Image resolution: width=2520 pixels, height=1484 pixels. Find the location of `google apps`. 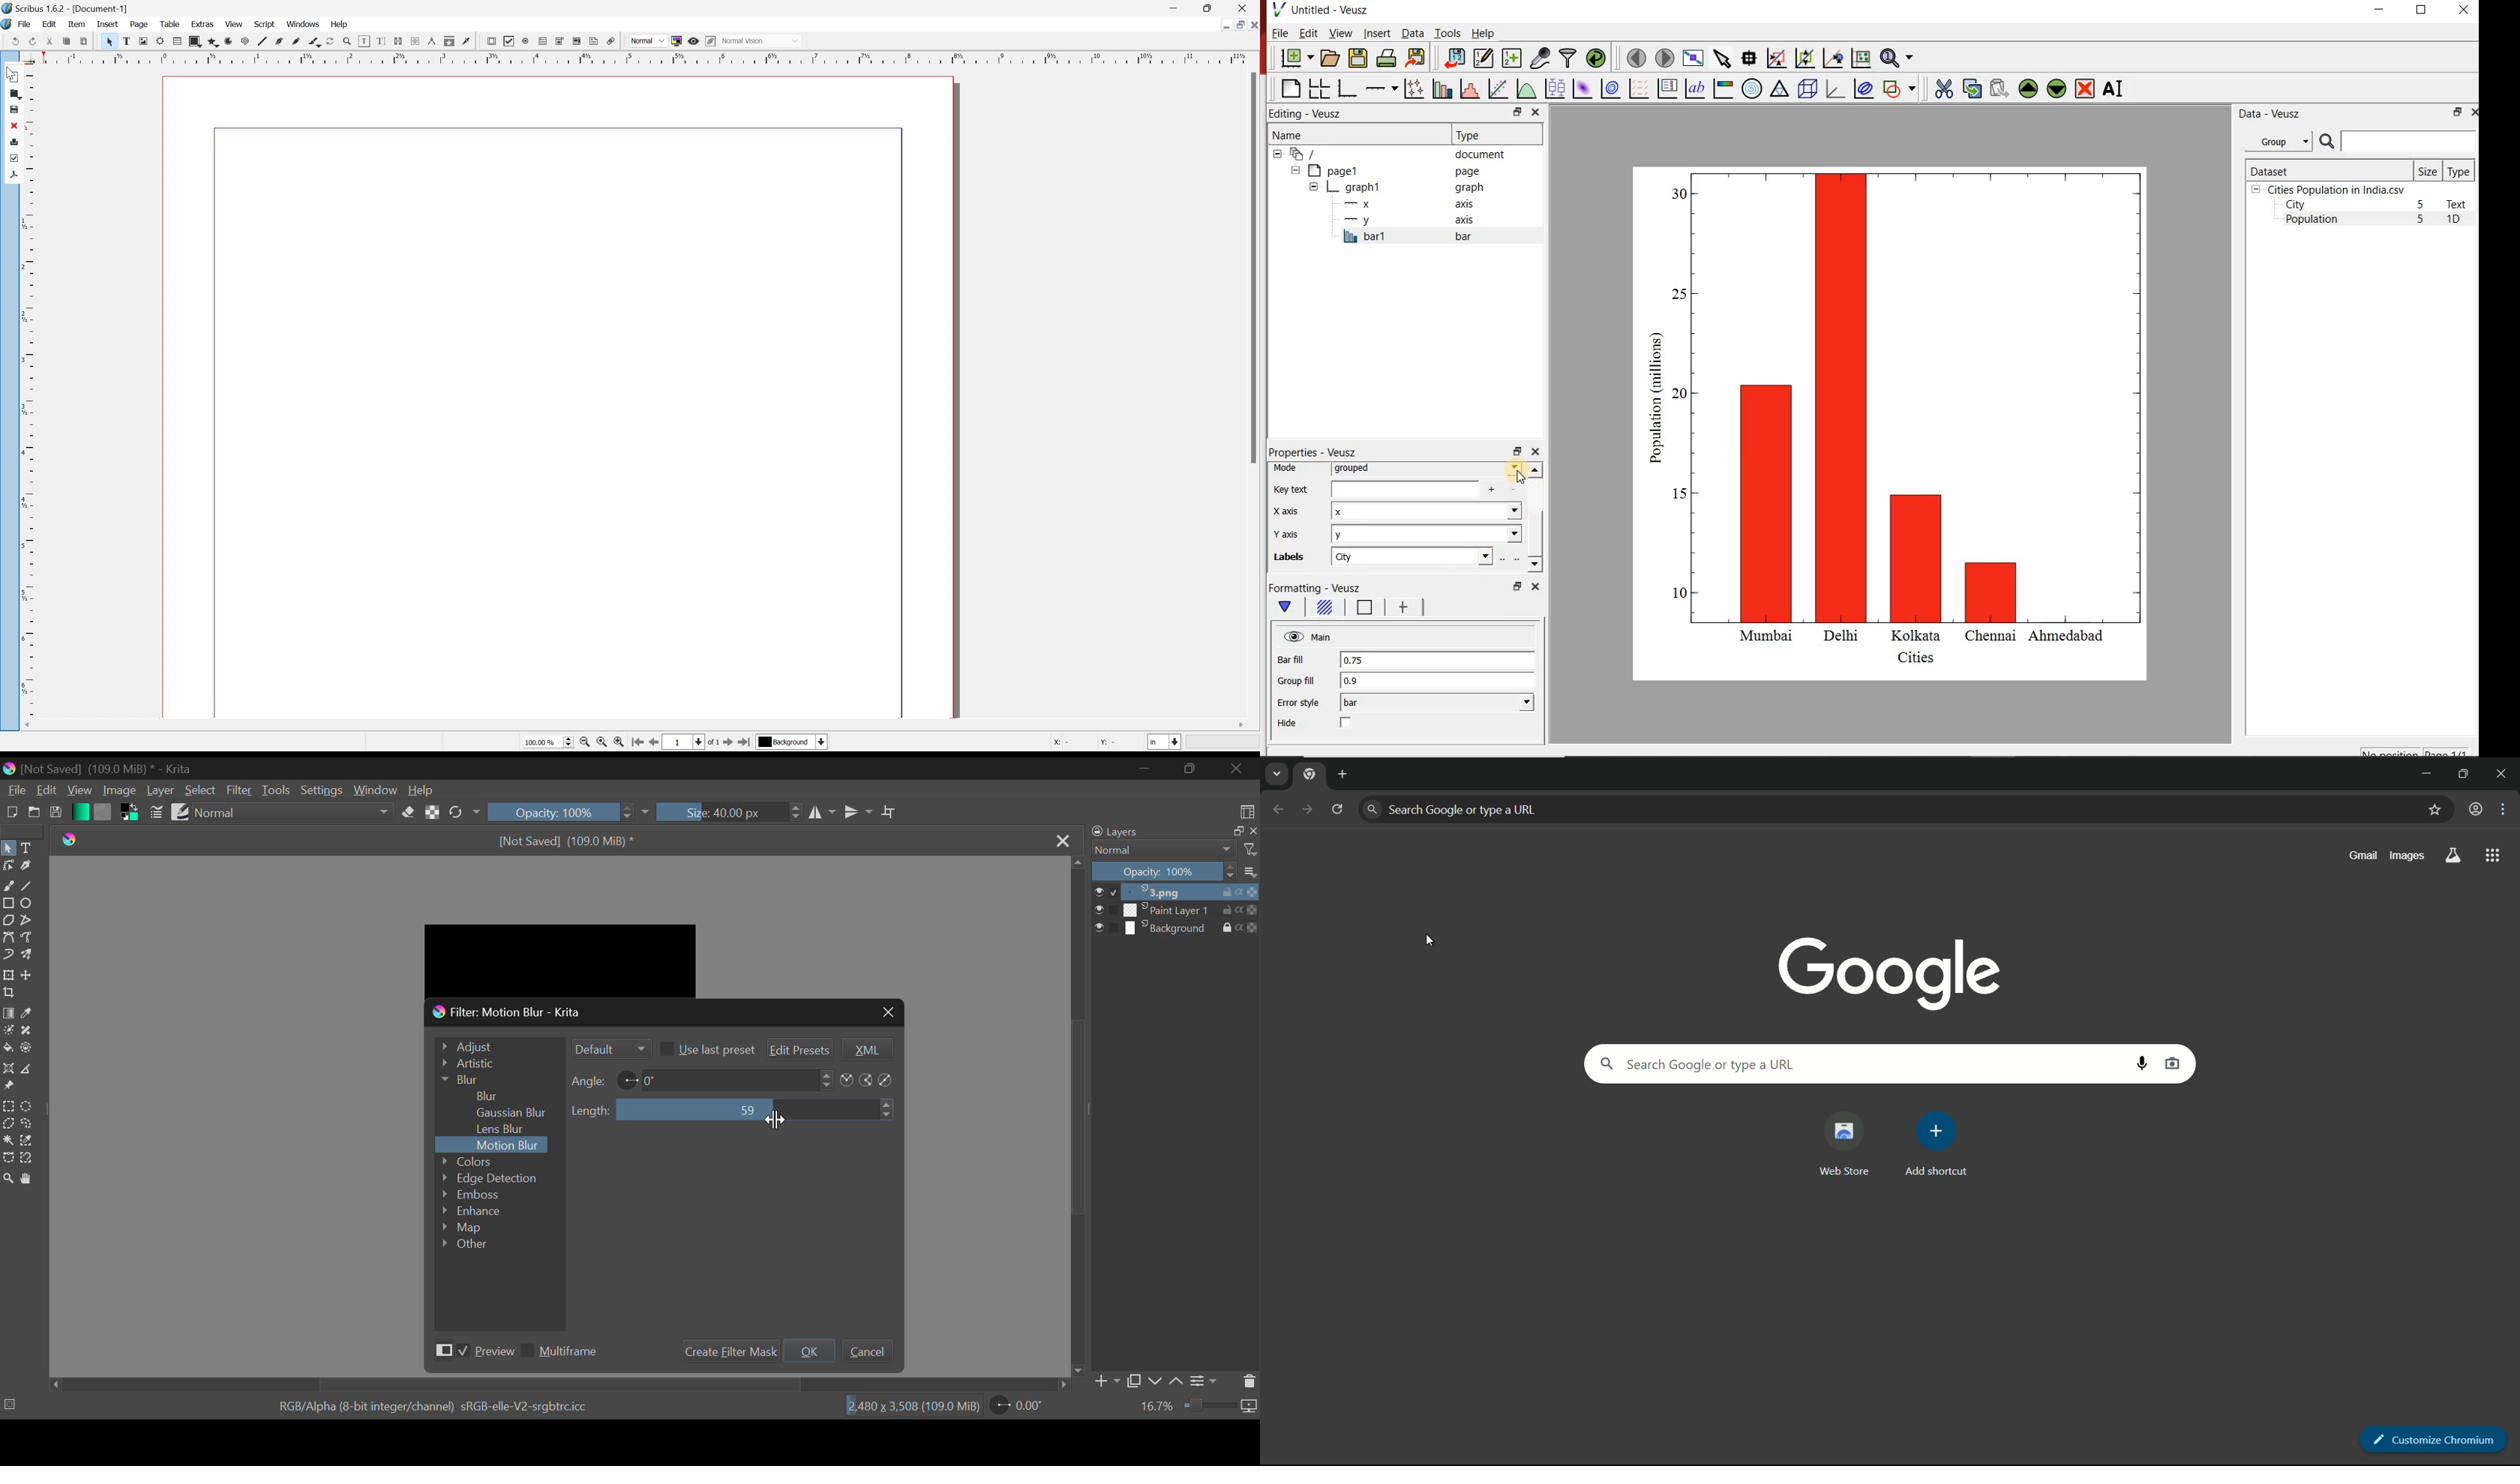

google apps is located at coordinates (2493, 855).